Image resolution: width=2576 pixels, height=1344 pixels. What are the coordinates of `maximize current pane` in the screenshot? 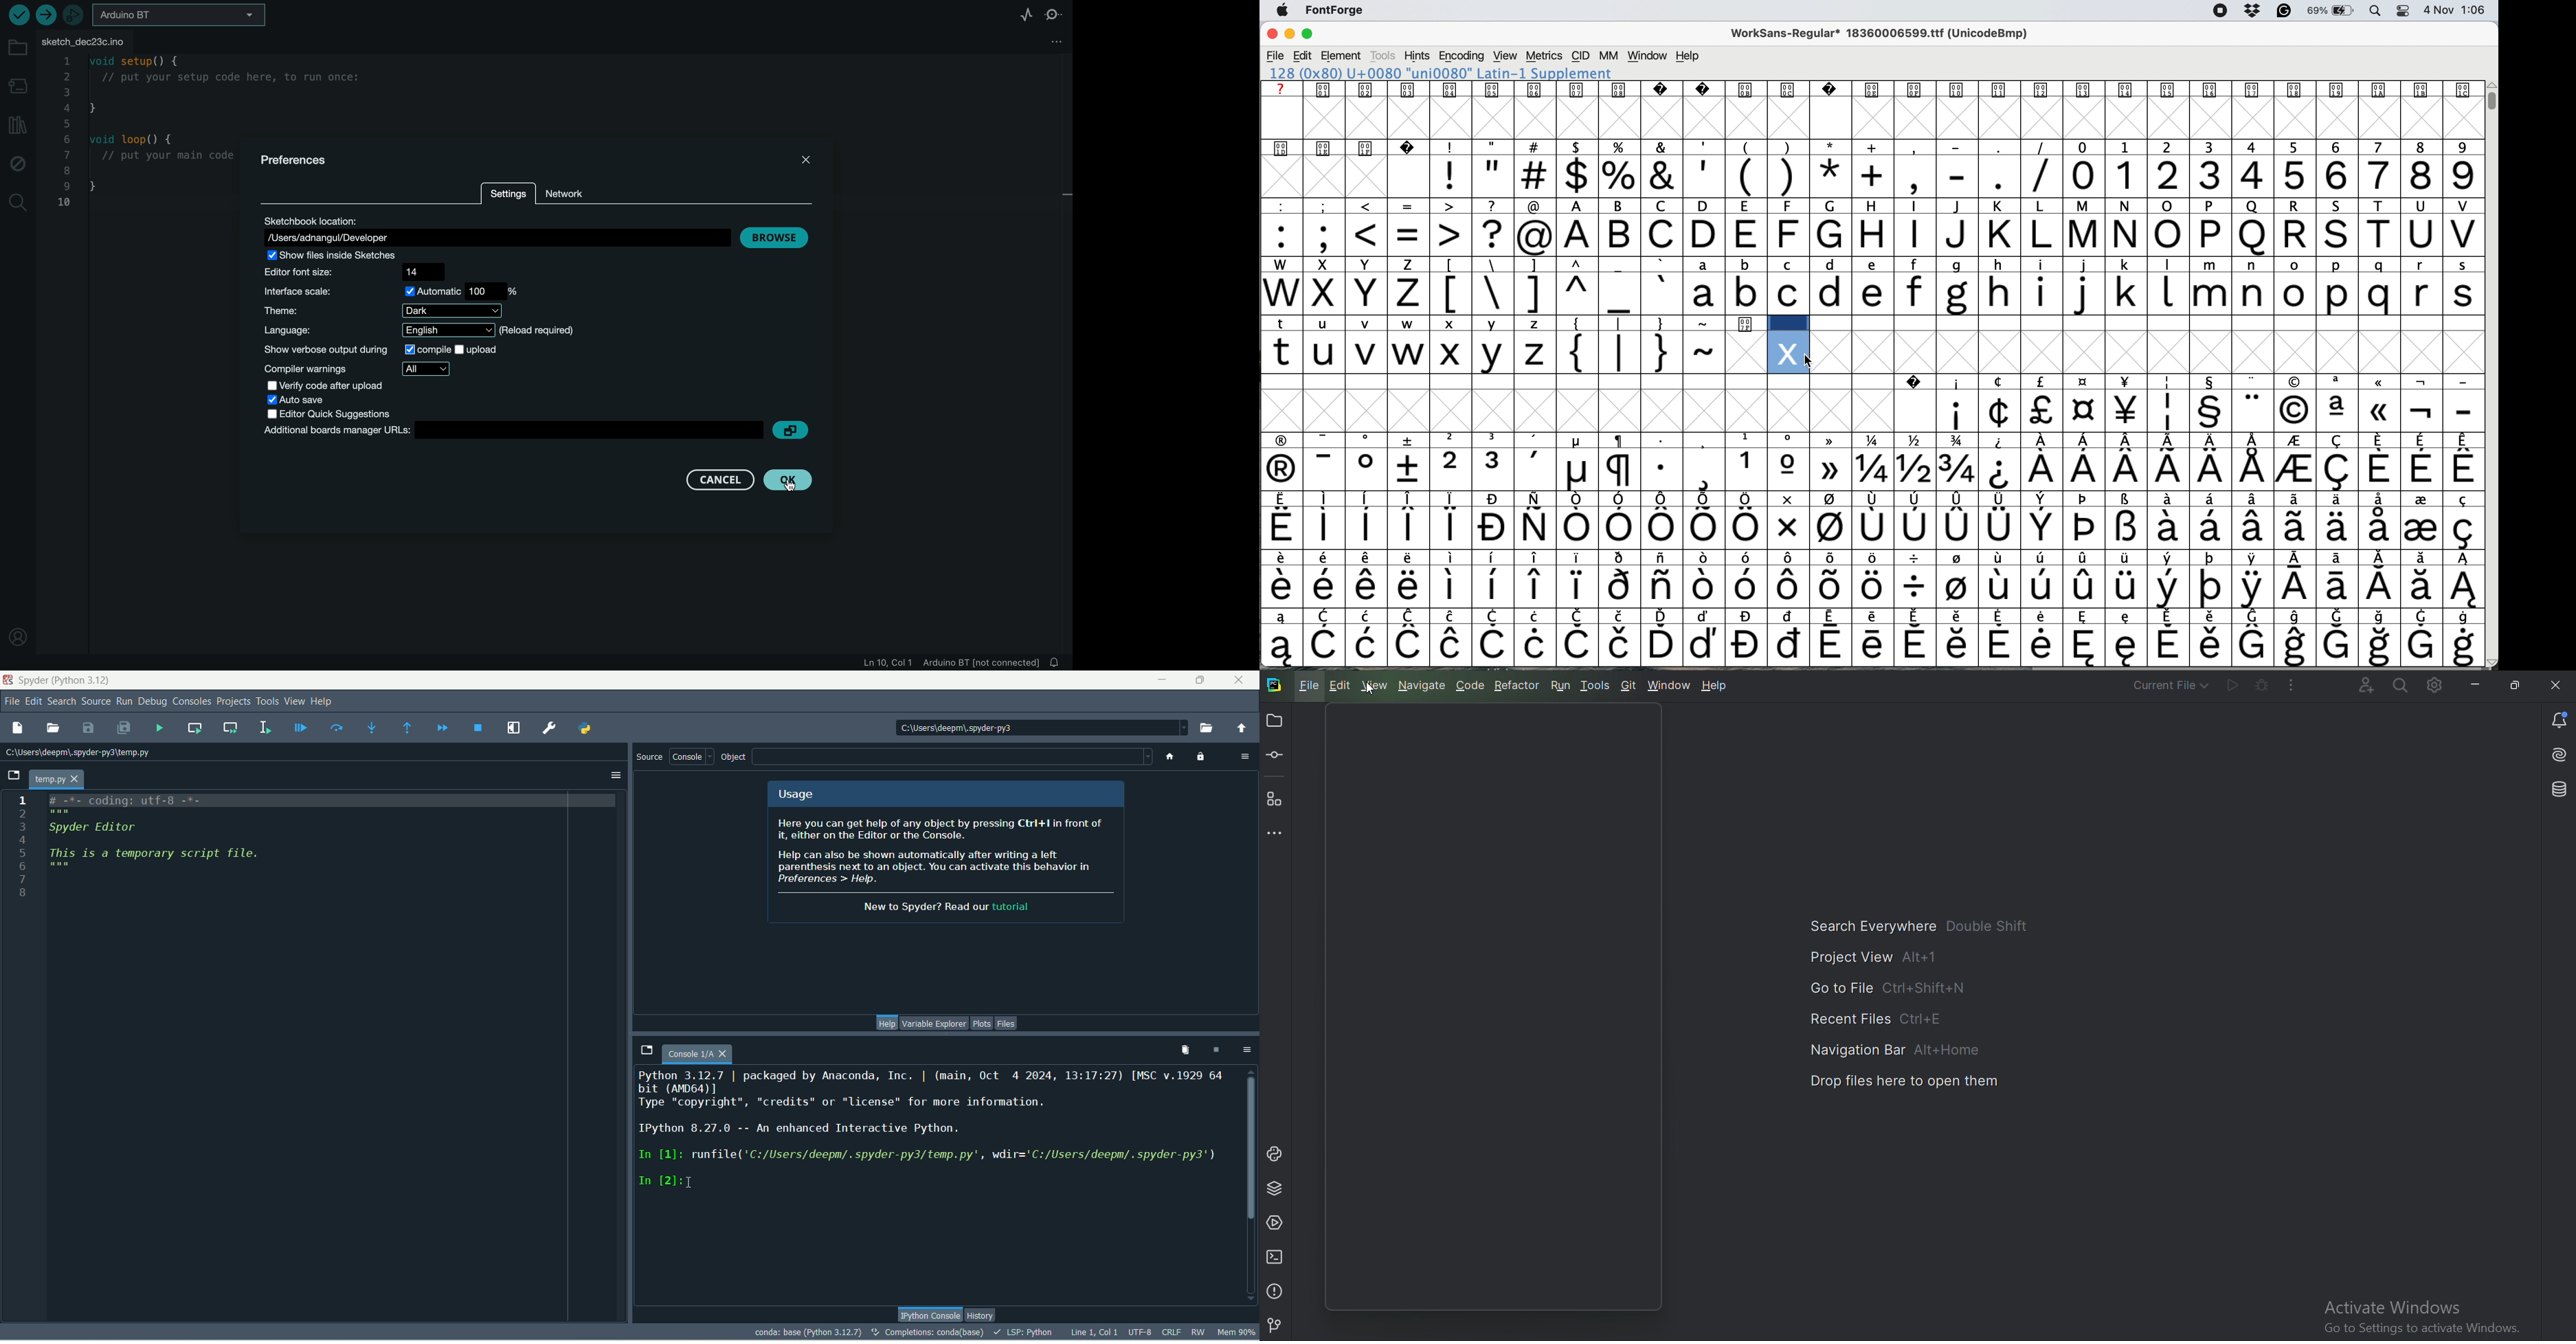 It's located at (514, 728).